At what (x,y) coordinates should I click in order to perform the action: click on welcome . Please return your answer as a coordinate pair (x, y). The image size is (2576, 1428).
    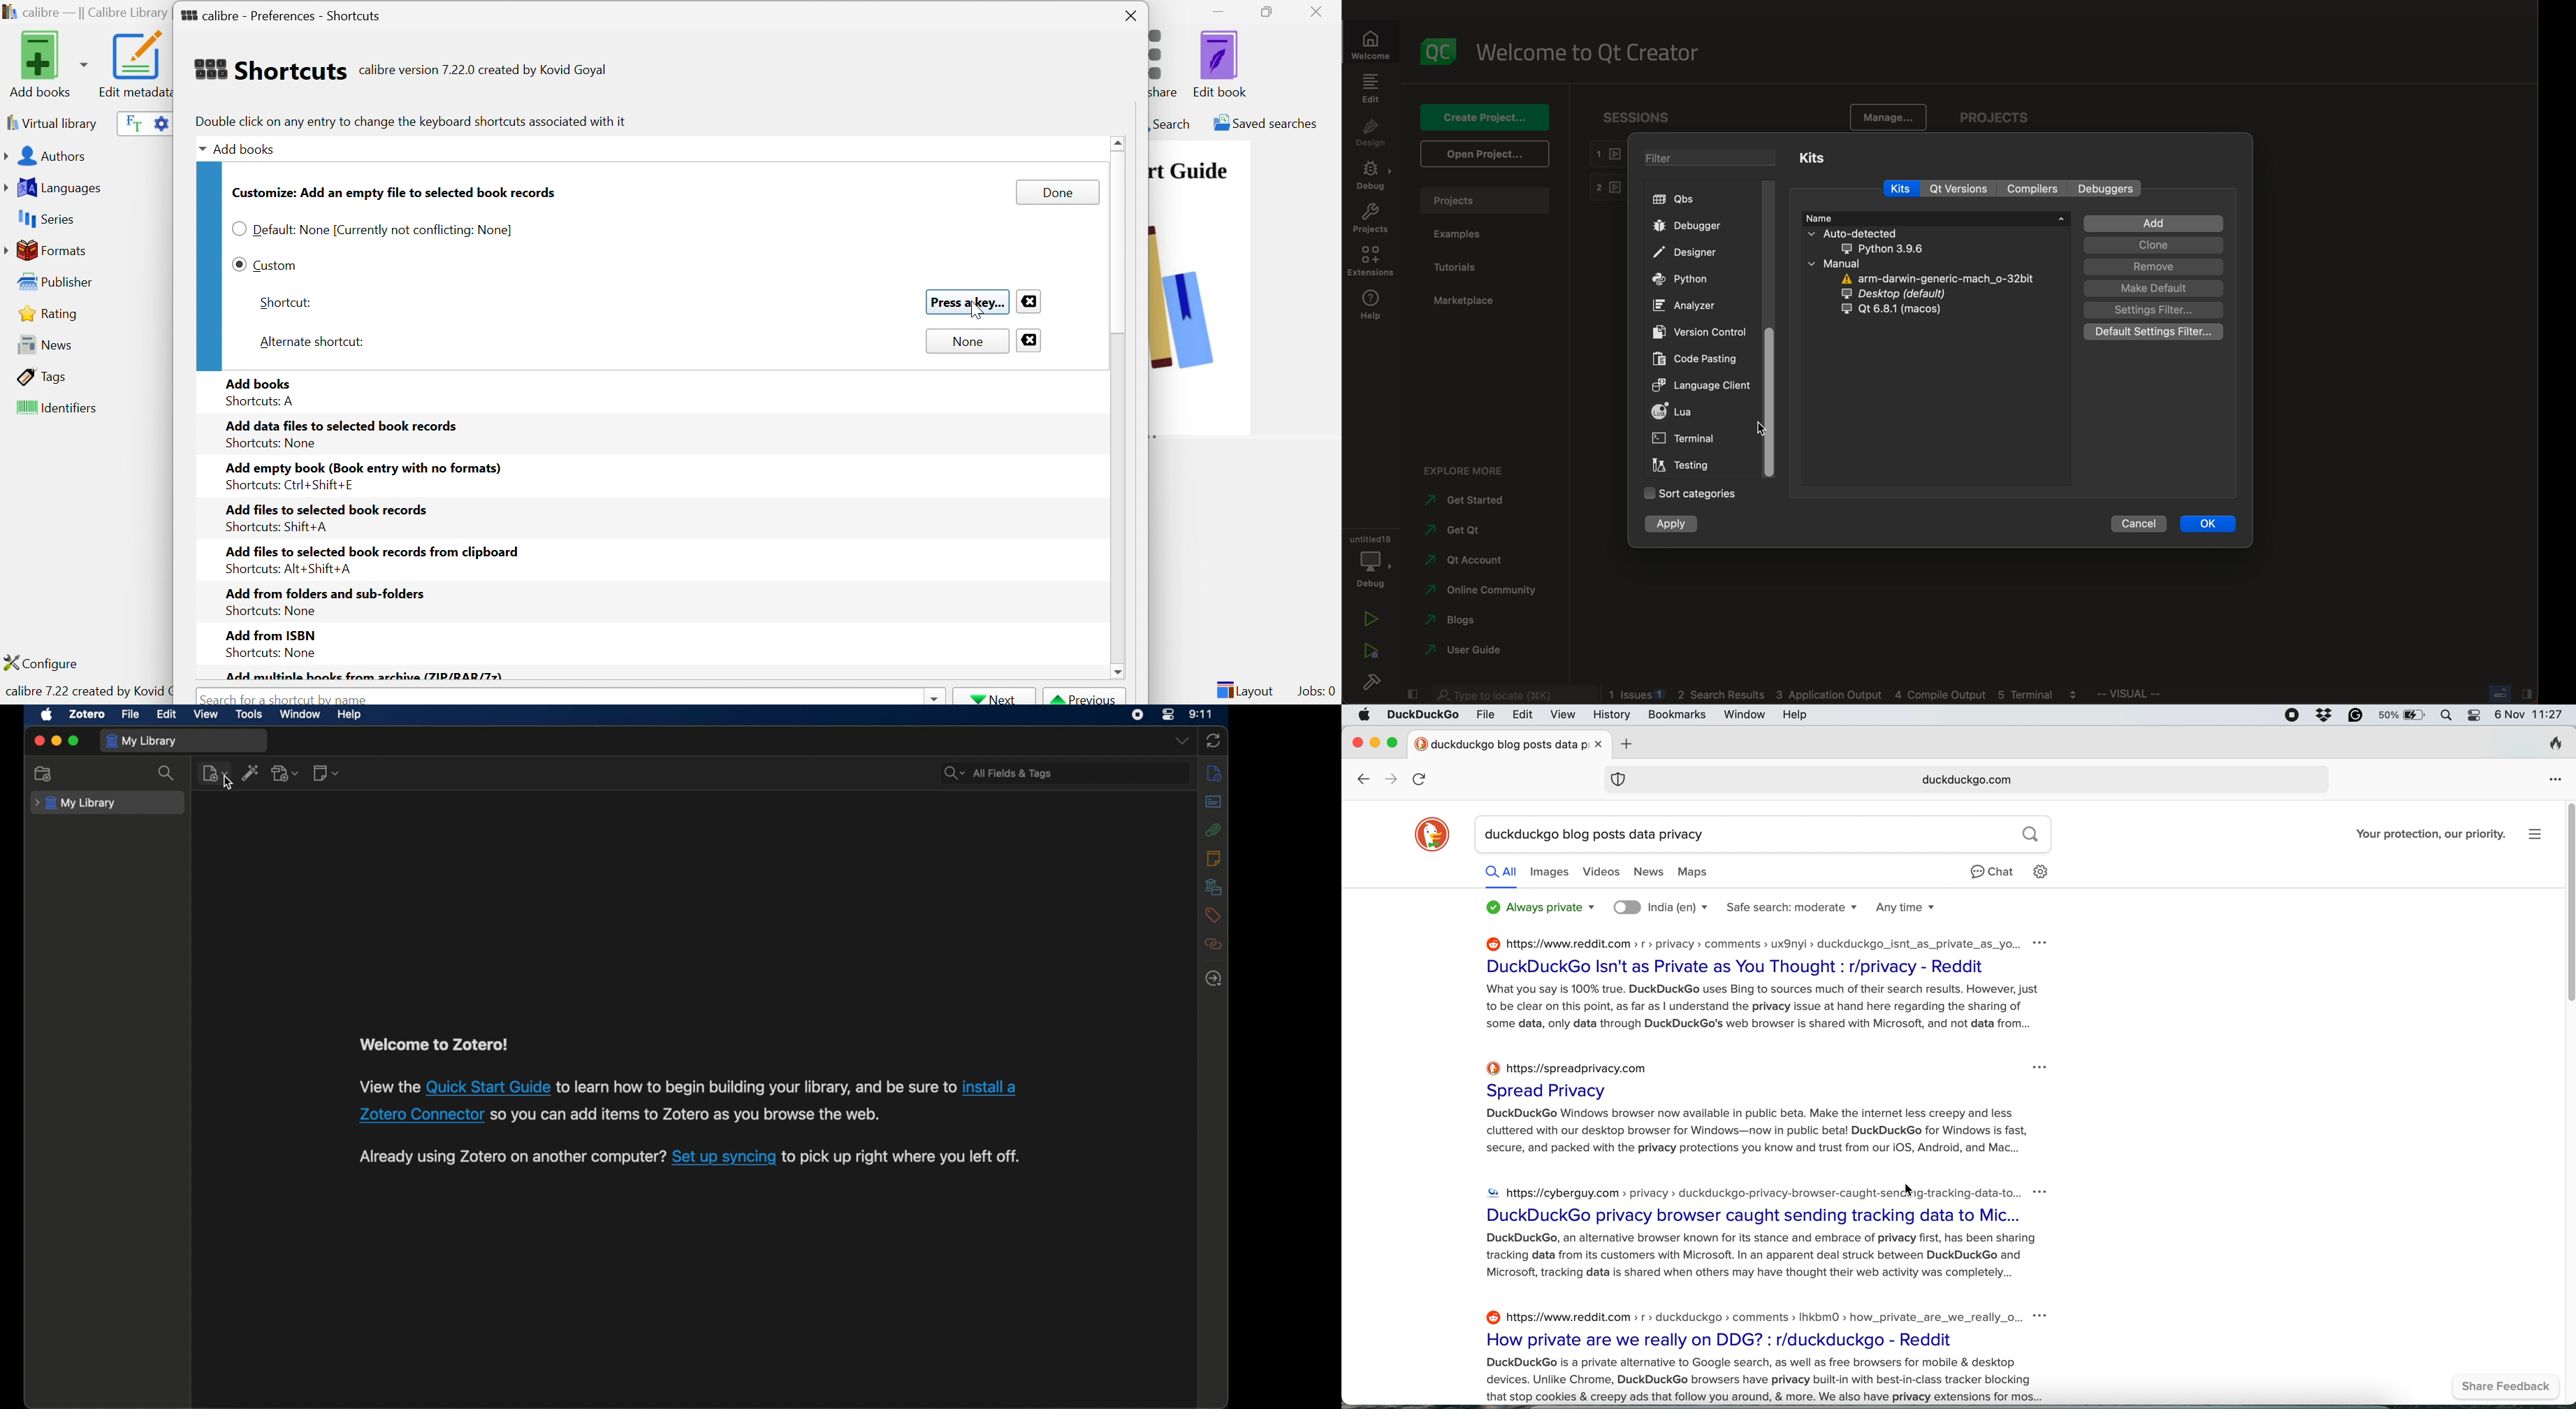
    Looking at the image, I should click on (1596, 53).